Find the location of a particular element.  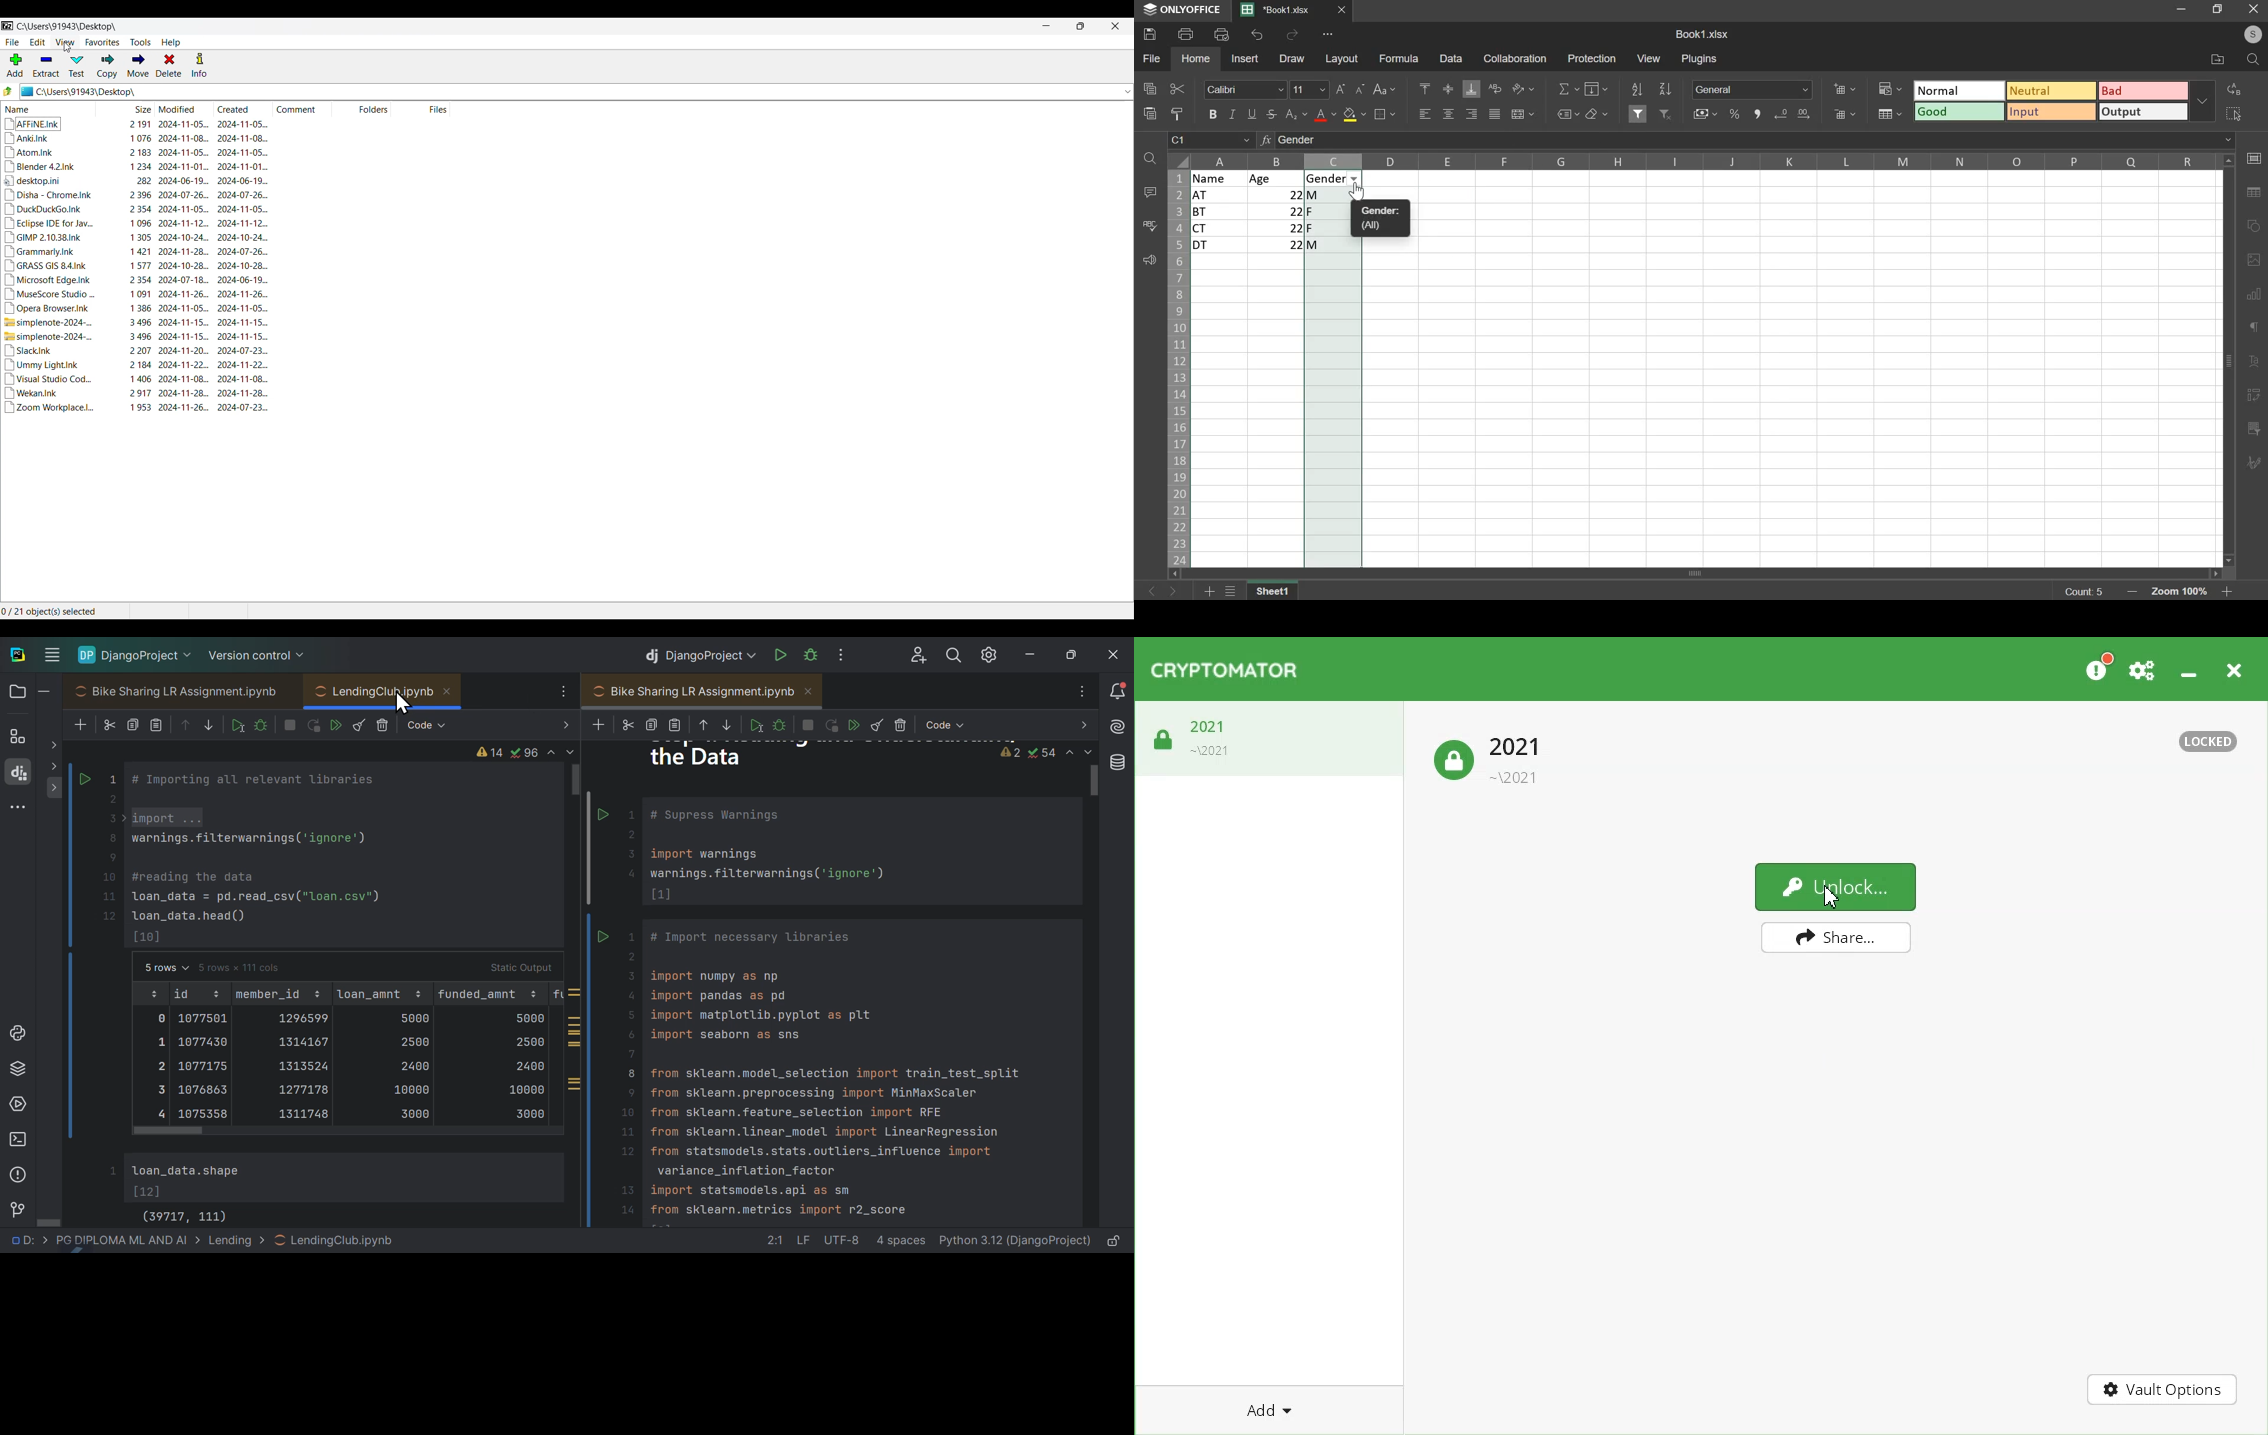

spell check is located at coordinates (1148, 225).